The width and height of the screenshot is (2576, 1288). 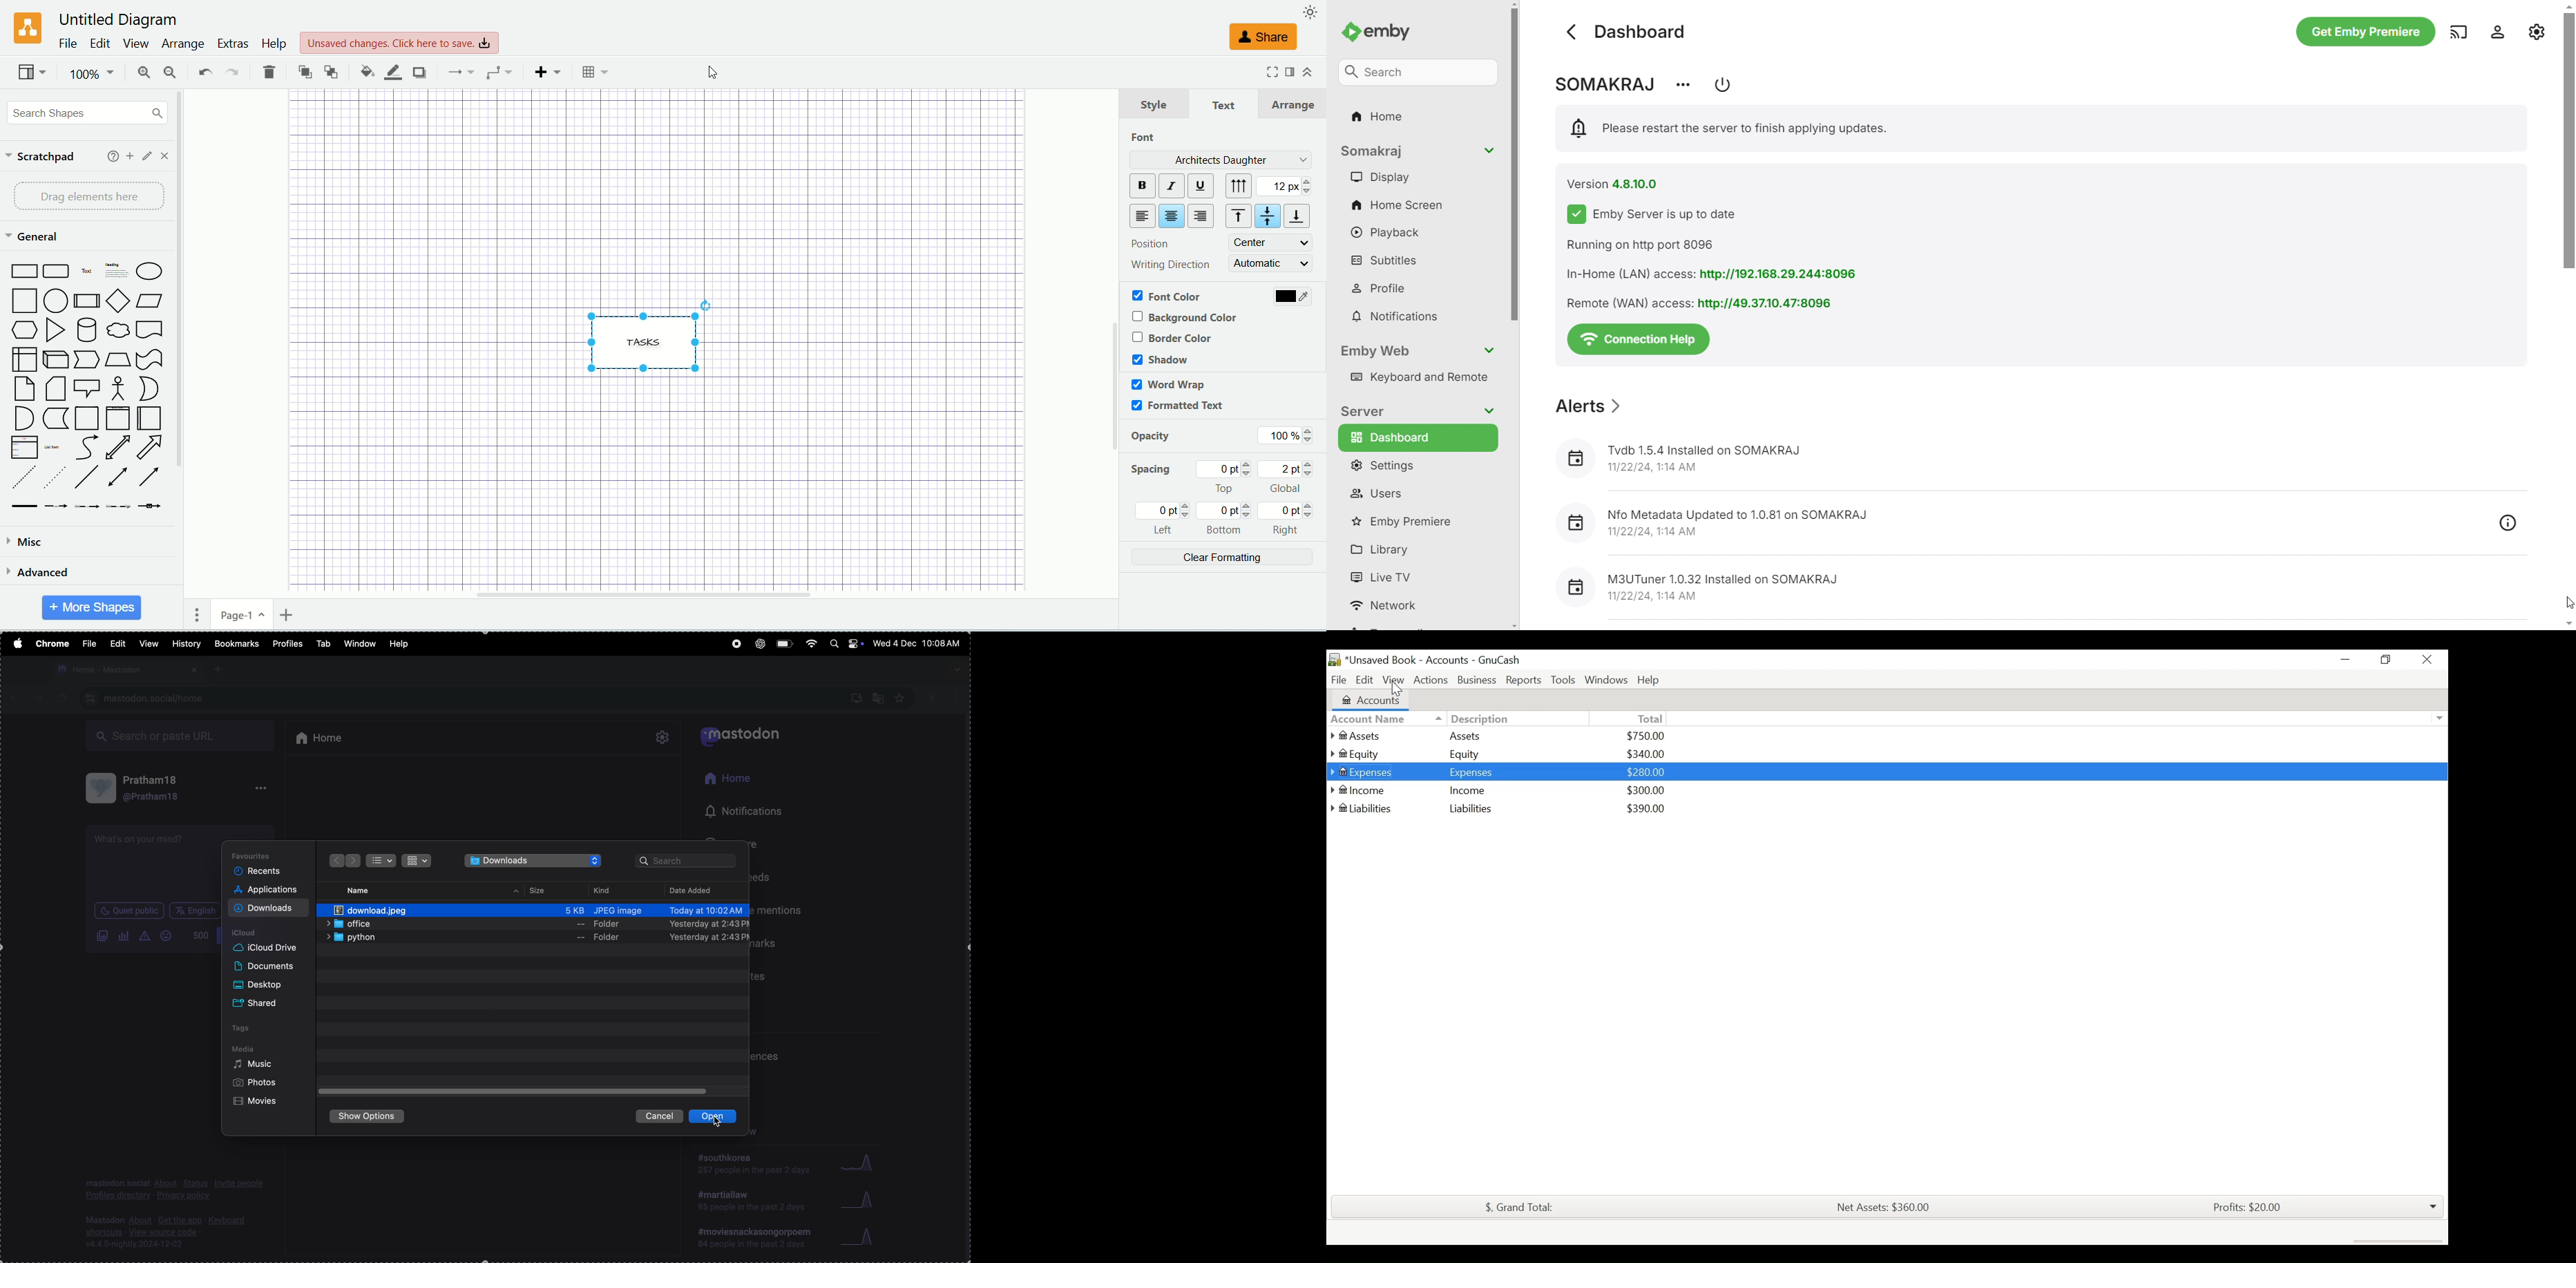 What do you see at coordinates (1294, 102) in the screenshot?
I see `arrange` at bounding box center [1294, 102].